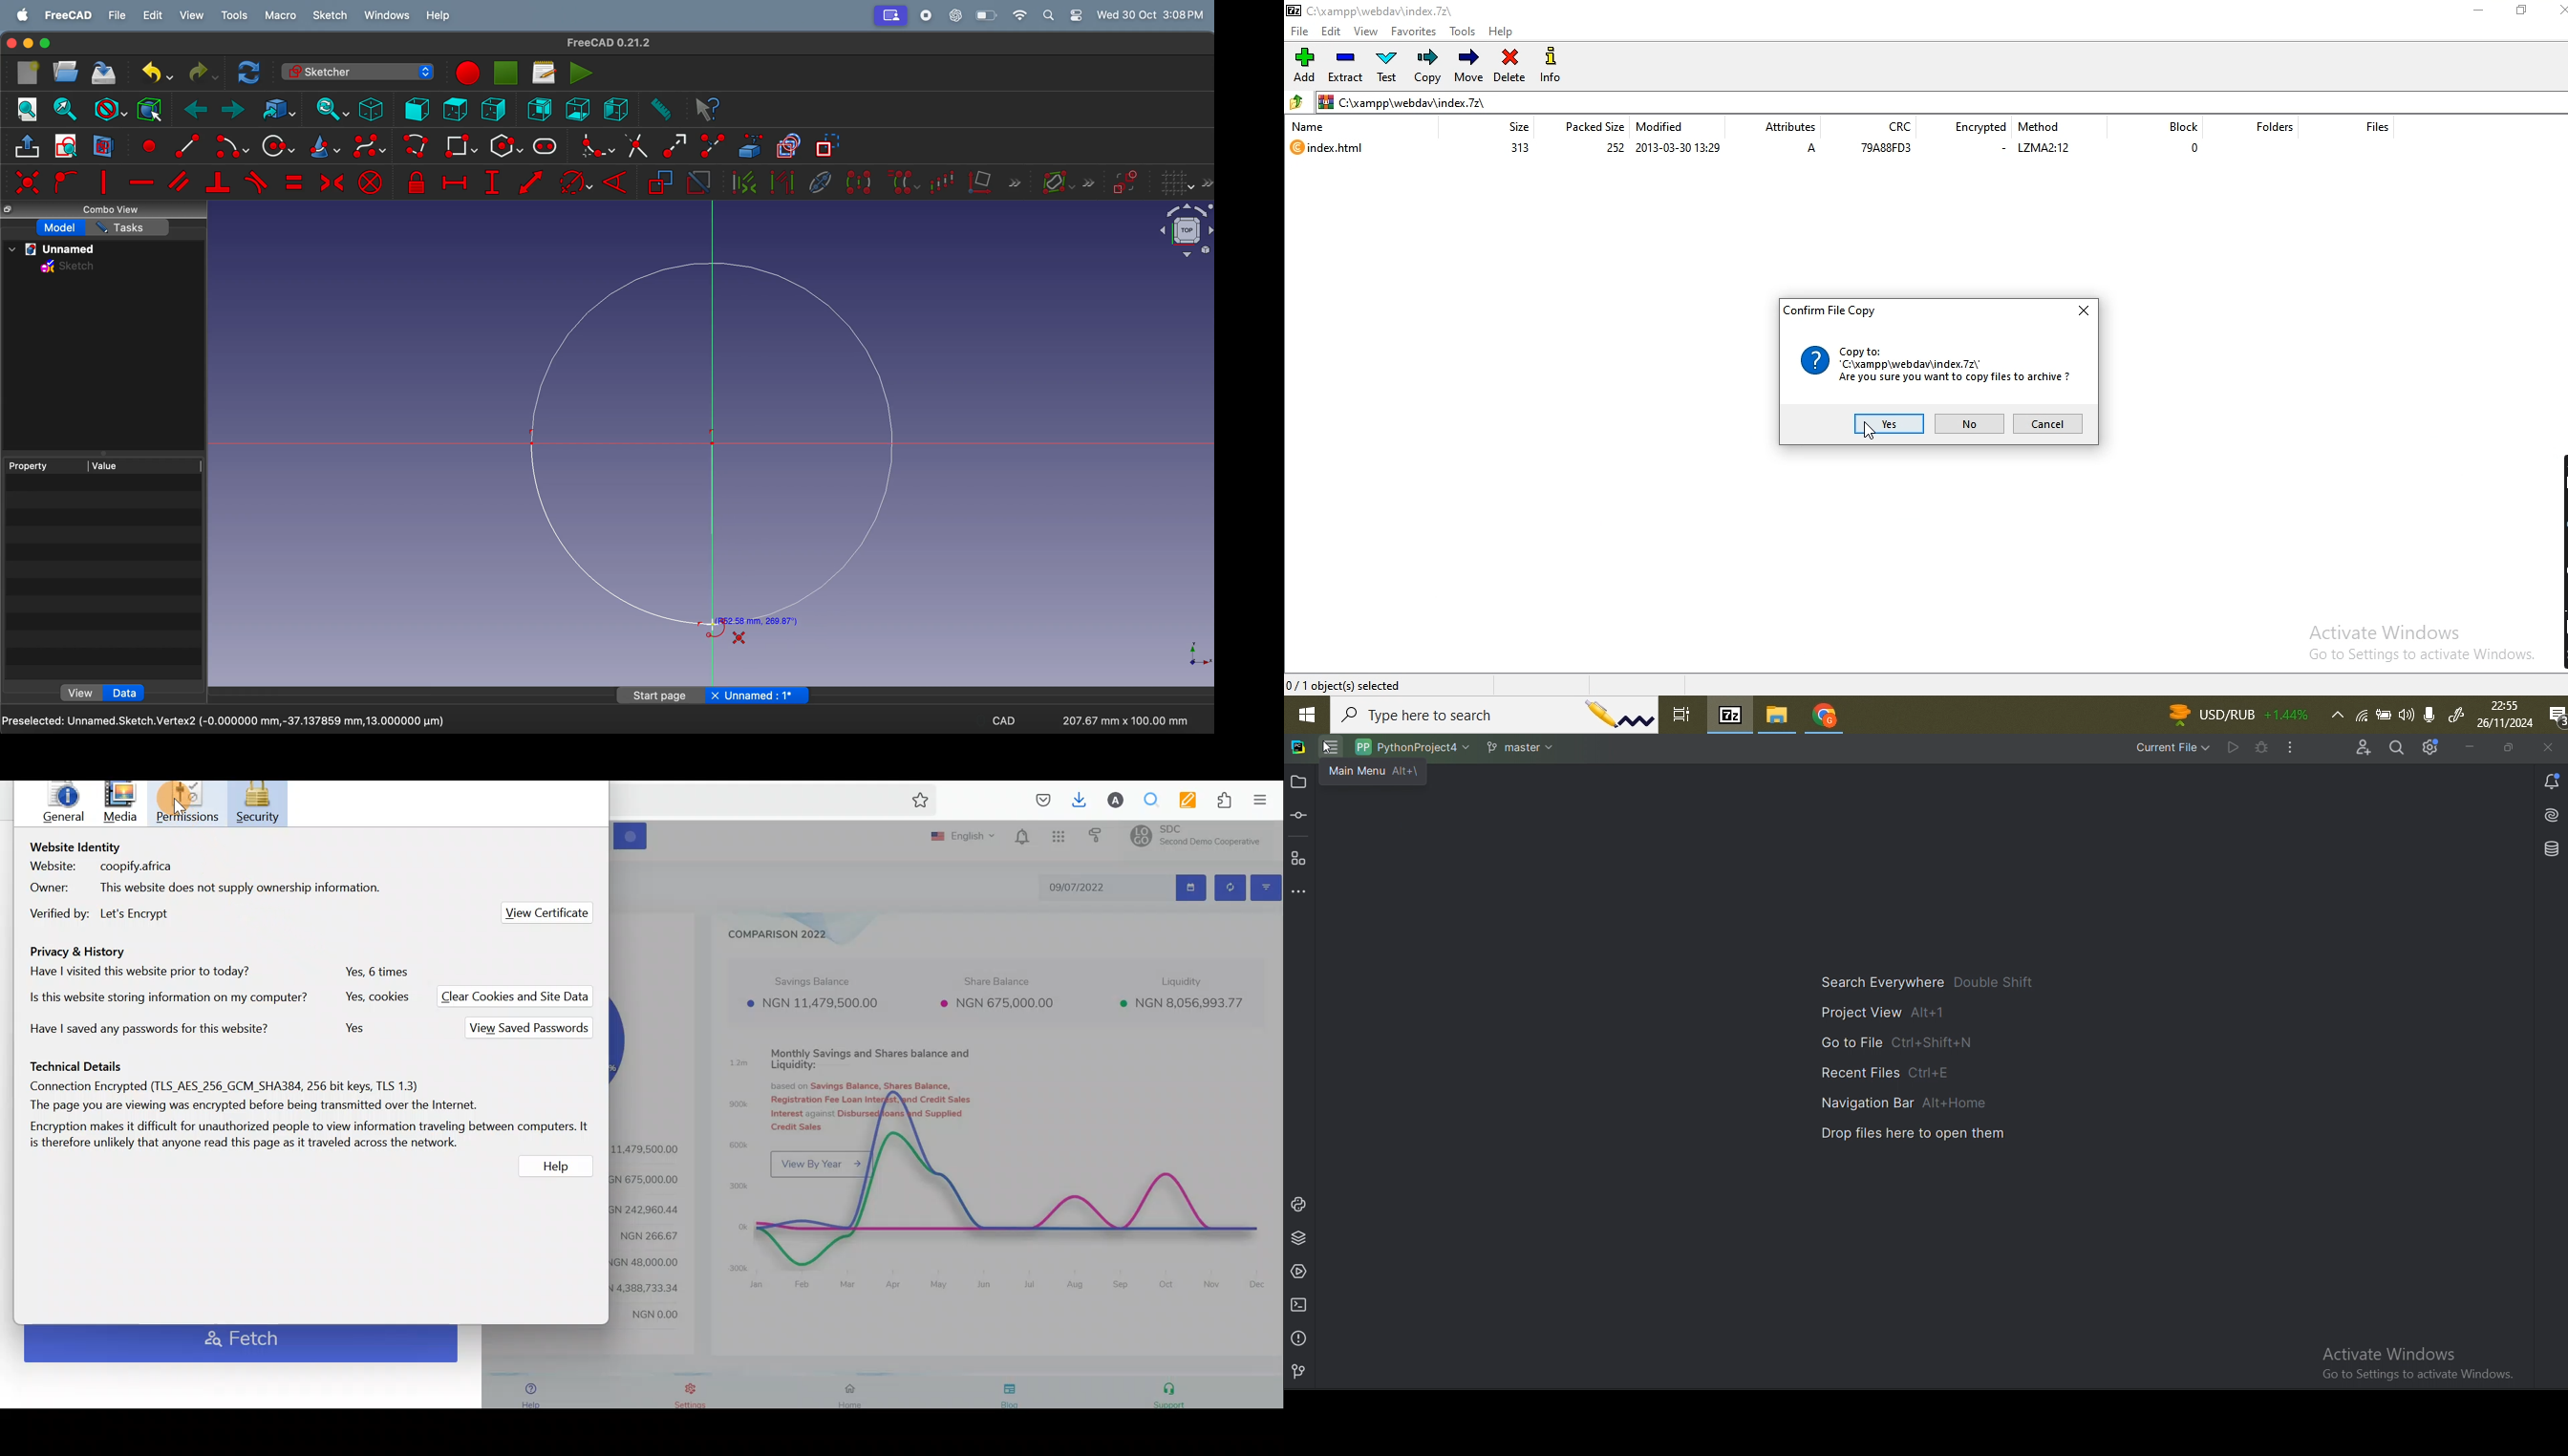 The image size is (2576, 1456). Describe the element at coordinates (2398, 748) in the screenshot. I see `Search everywhere` at that location.